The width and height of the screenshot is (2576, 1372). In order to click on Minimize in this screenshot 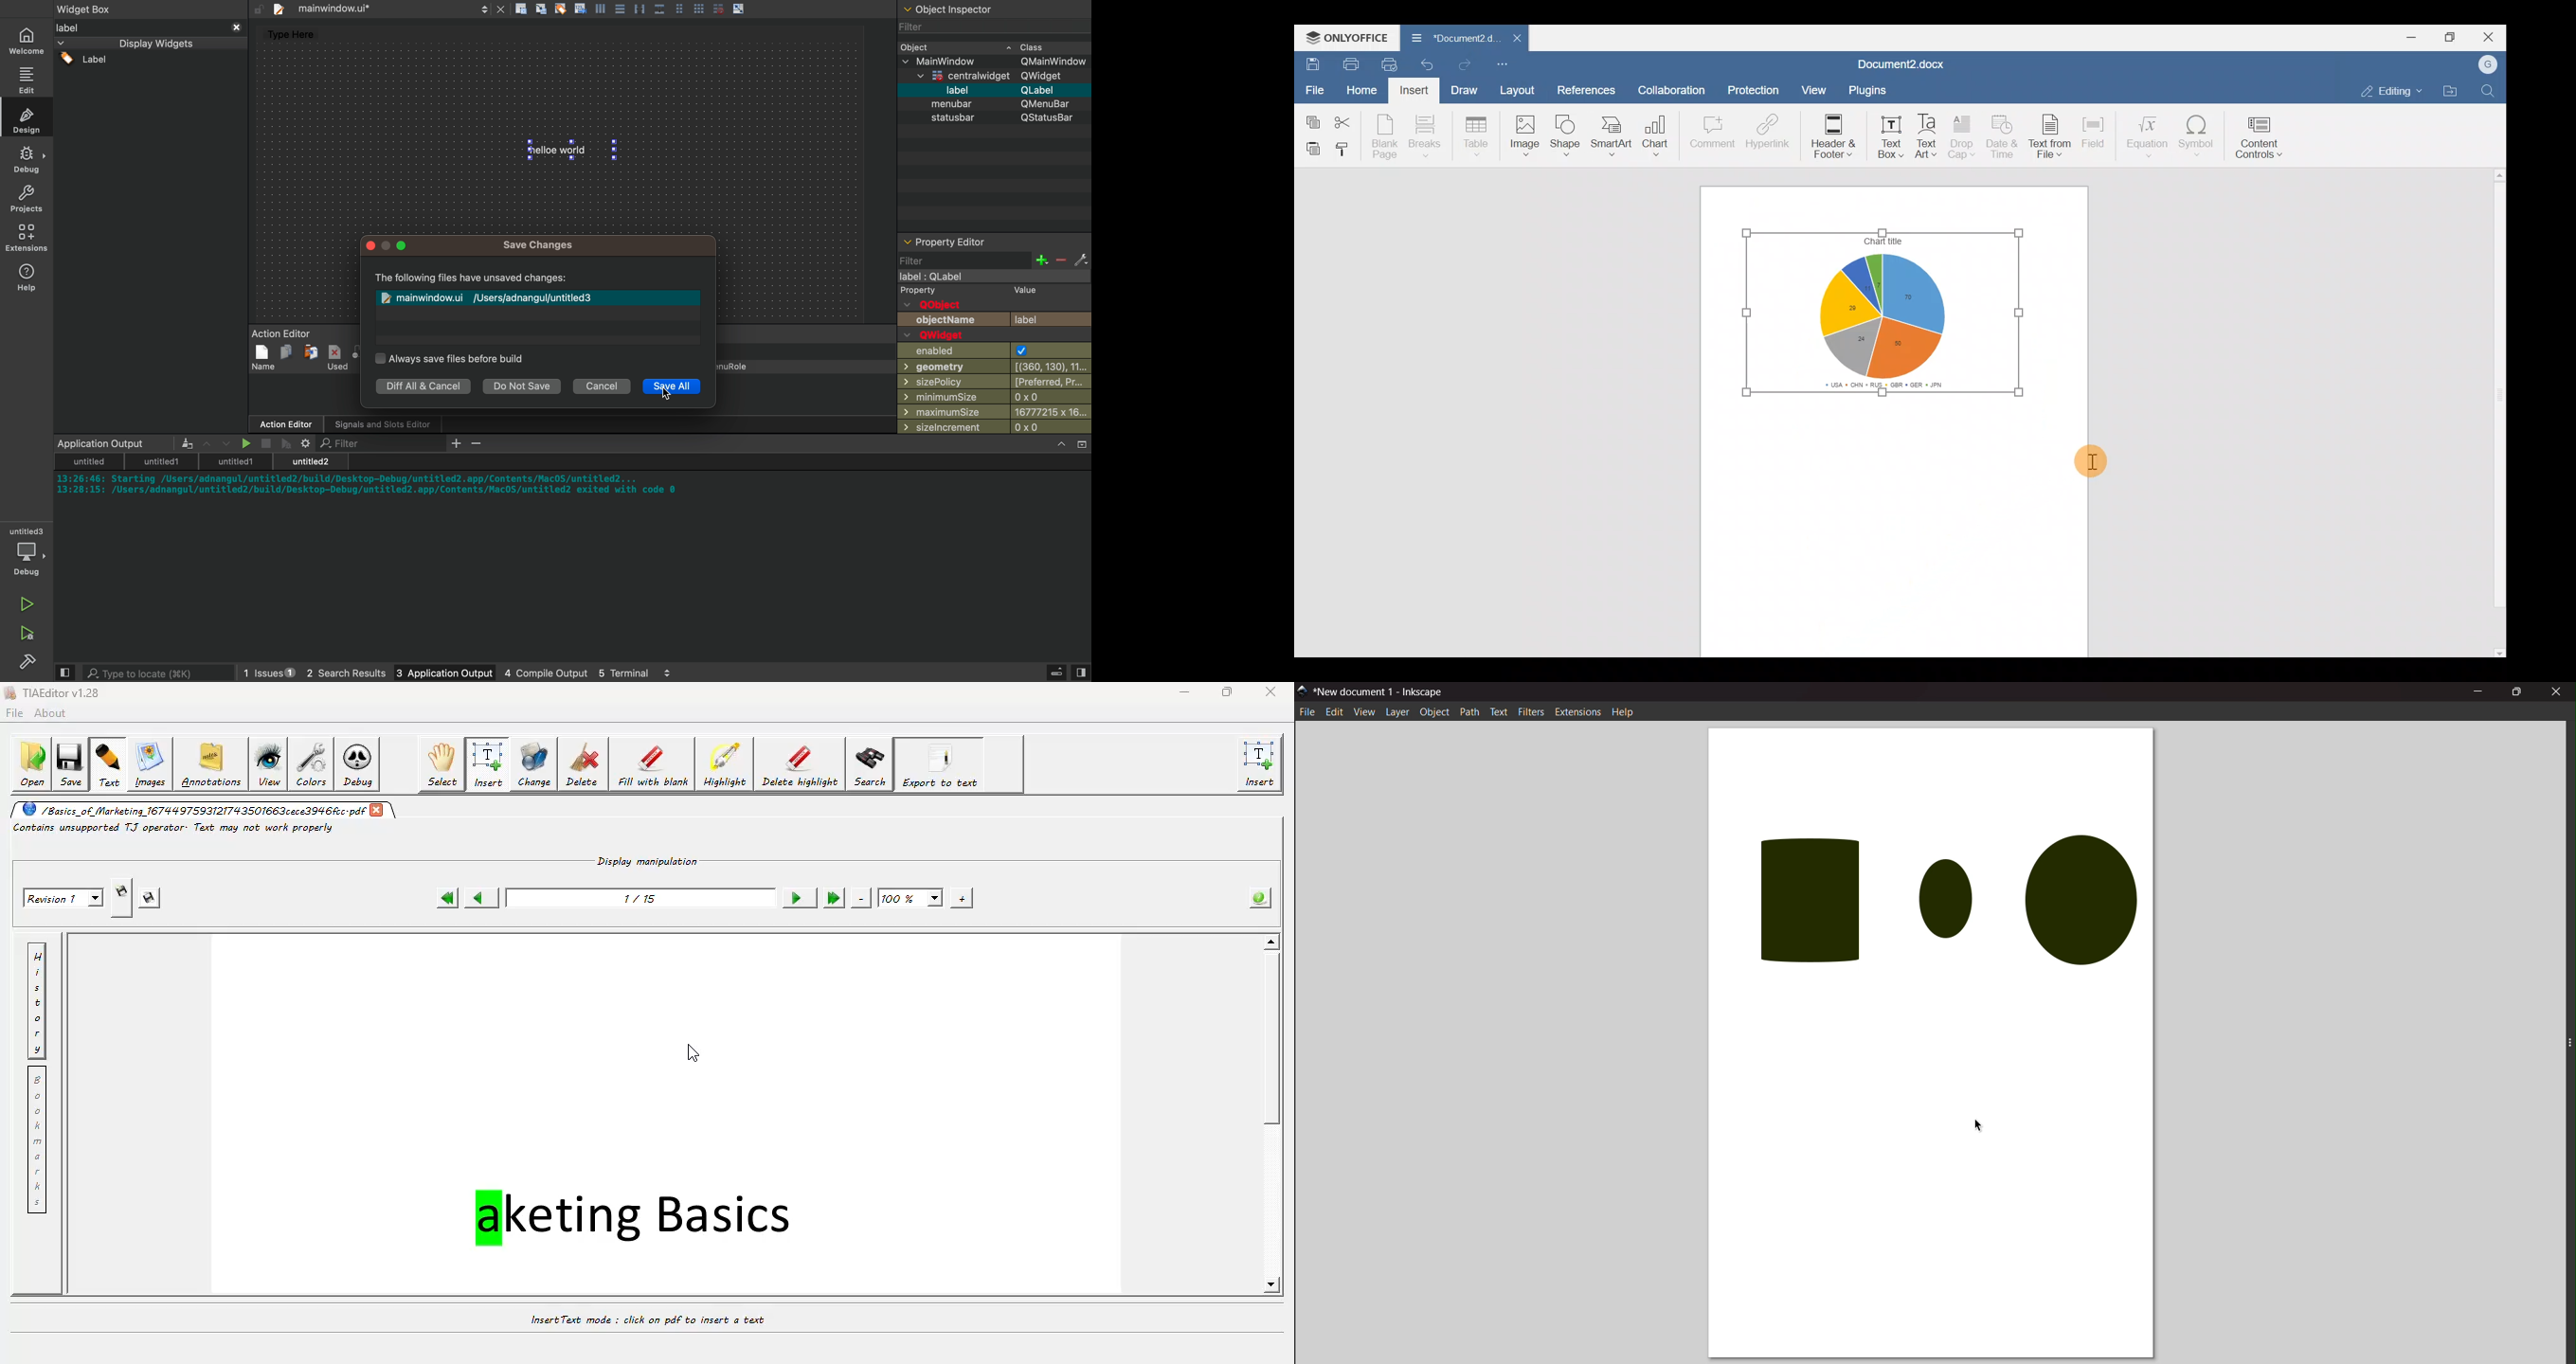, I will do `click(2416, 36)`.